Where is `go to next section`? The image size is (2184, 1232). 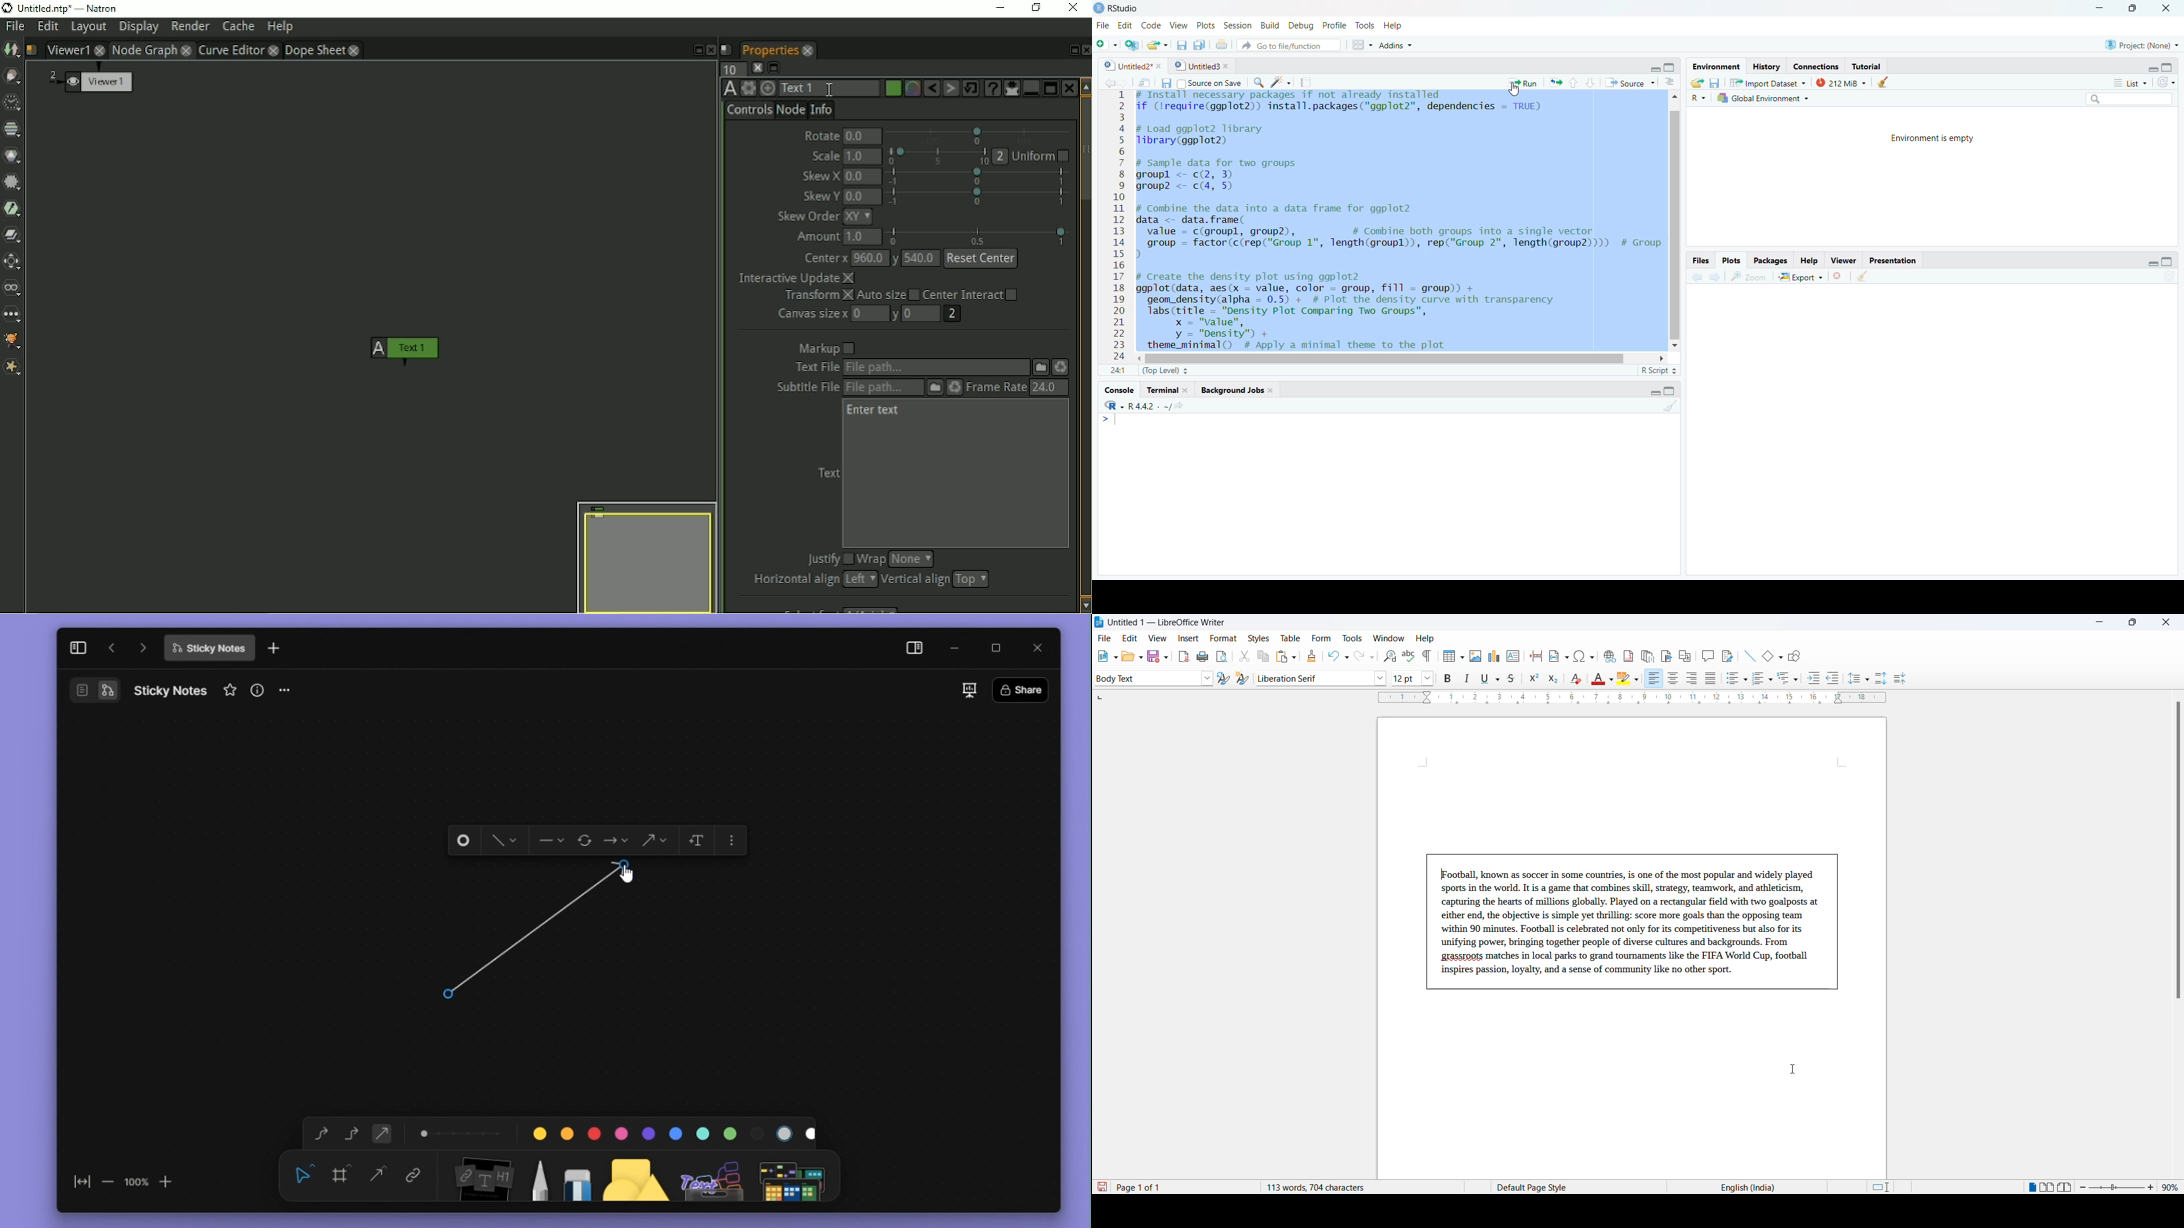
go to next section is located at coordinates (1591, 84).